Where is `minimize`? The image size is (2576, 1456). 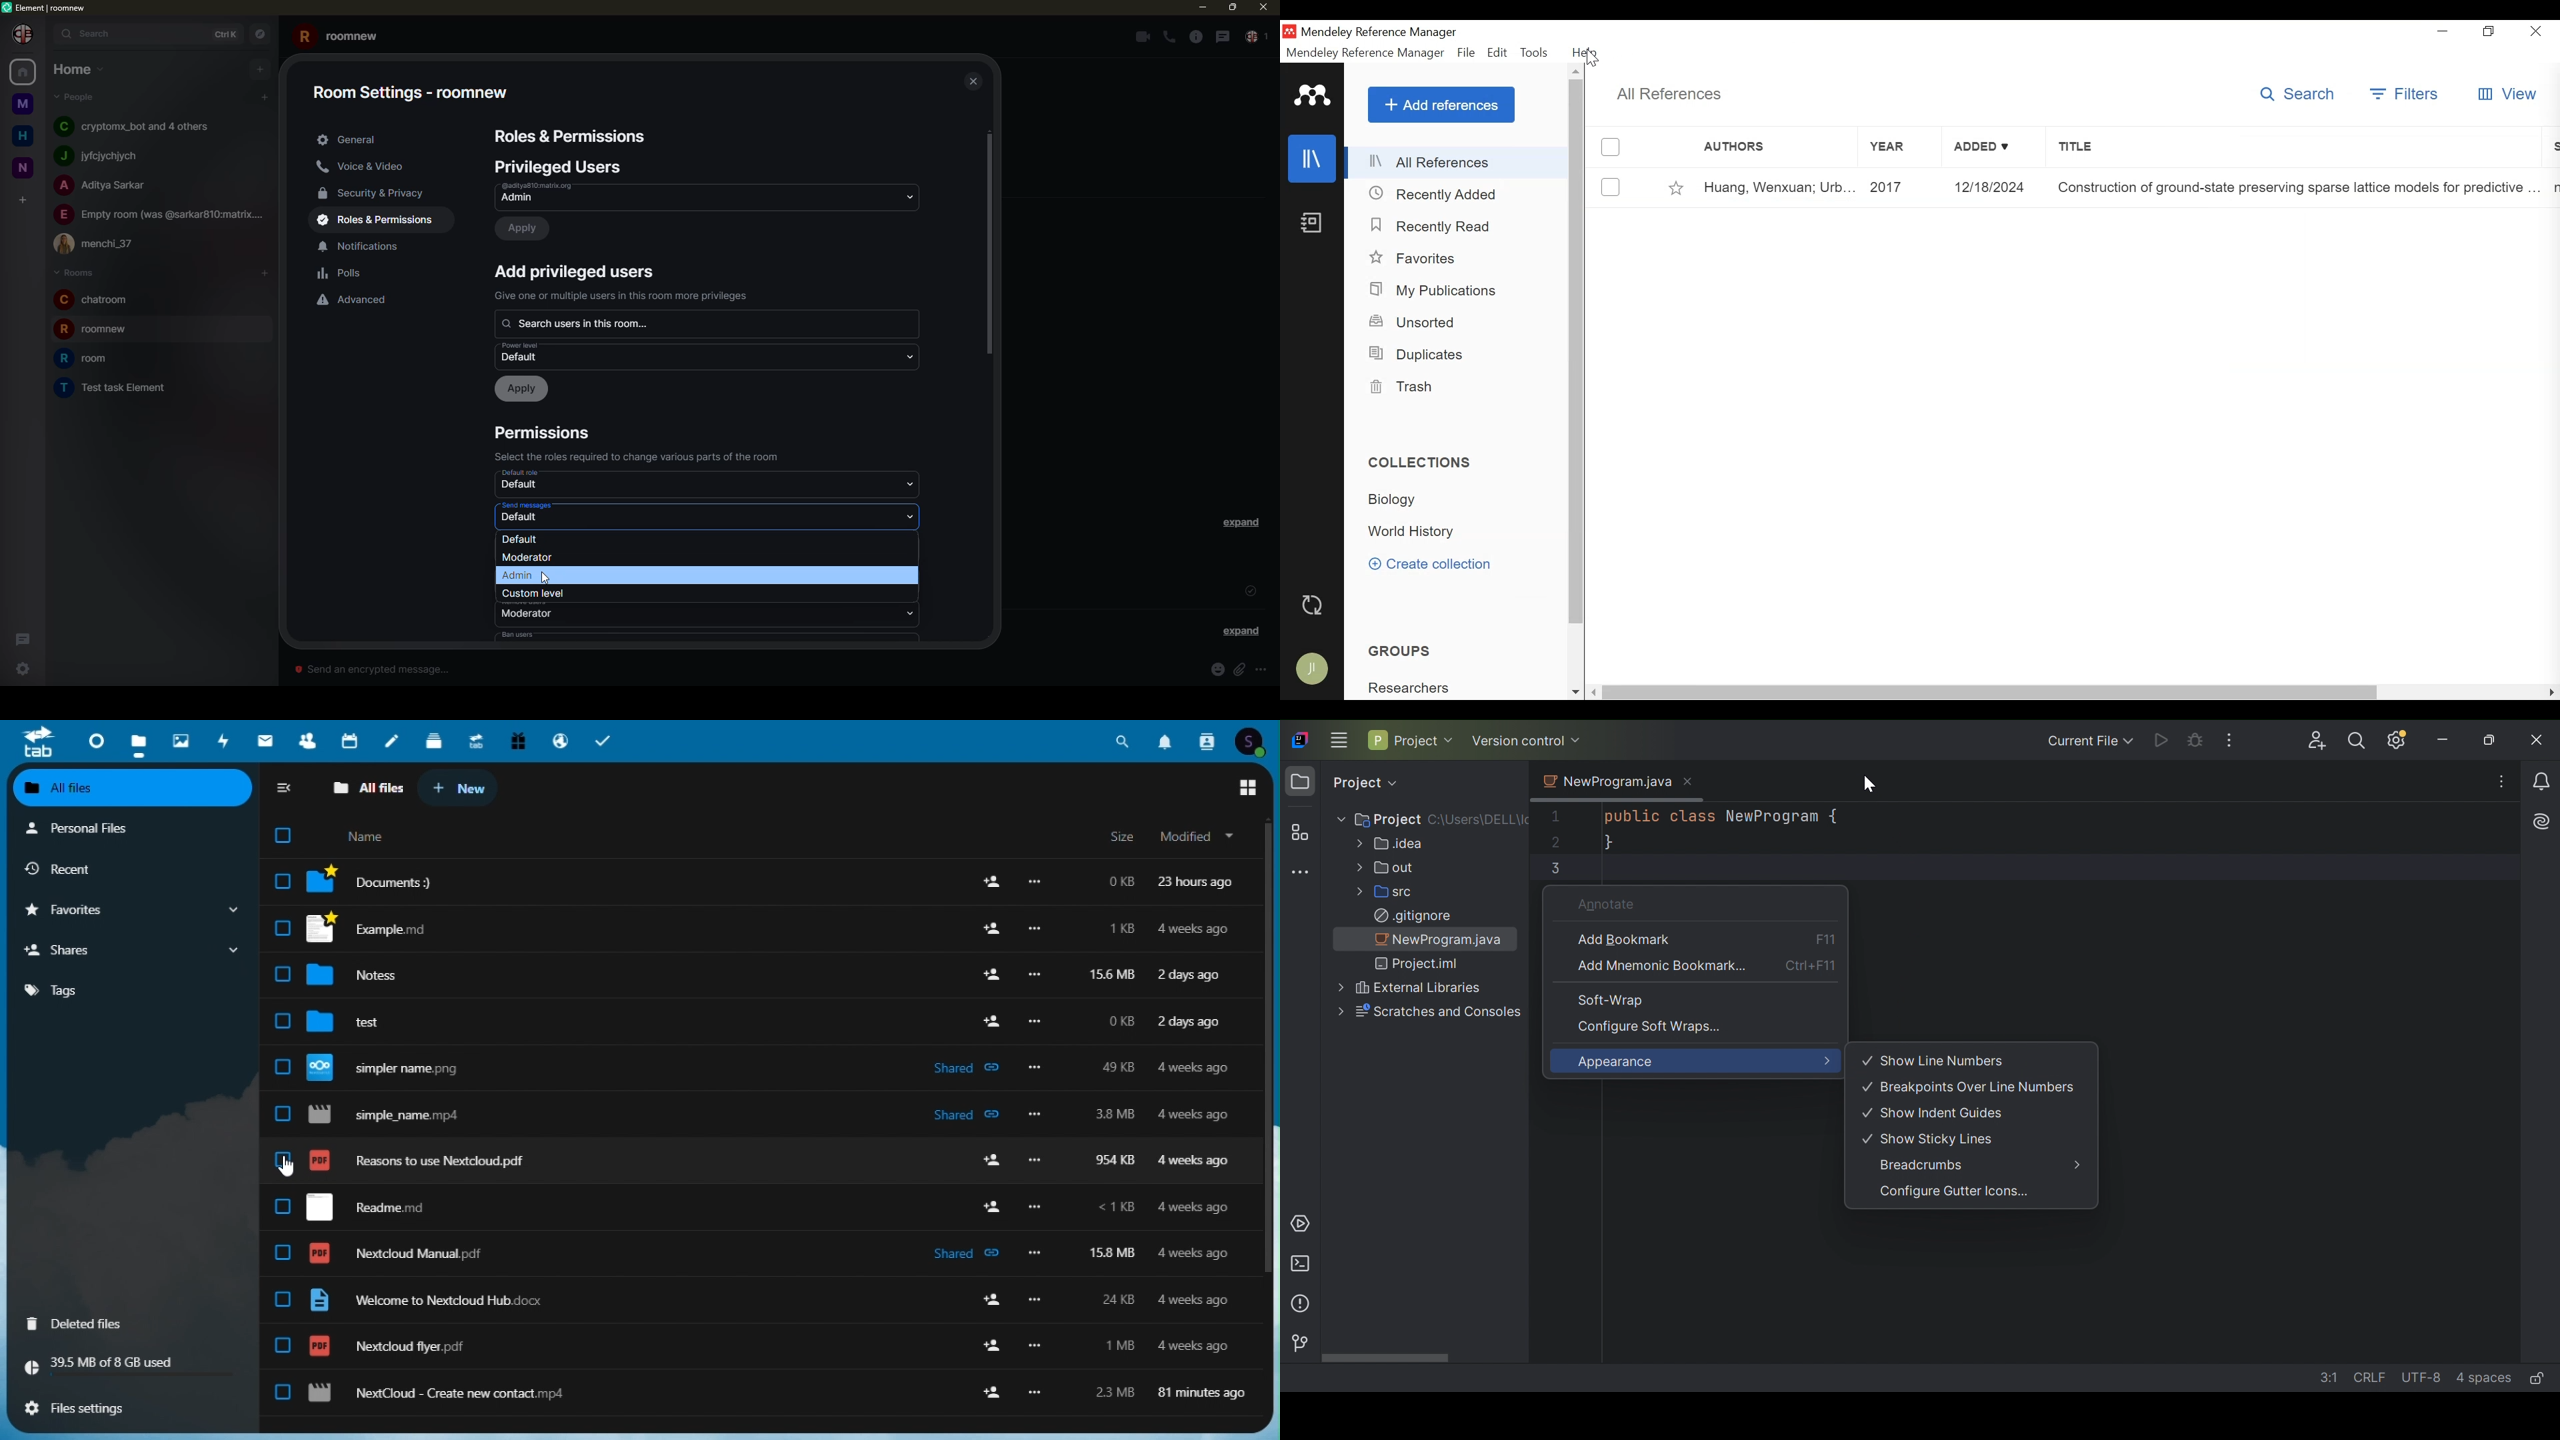
minimize is located at coordinates (2443, 34).